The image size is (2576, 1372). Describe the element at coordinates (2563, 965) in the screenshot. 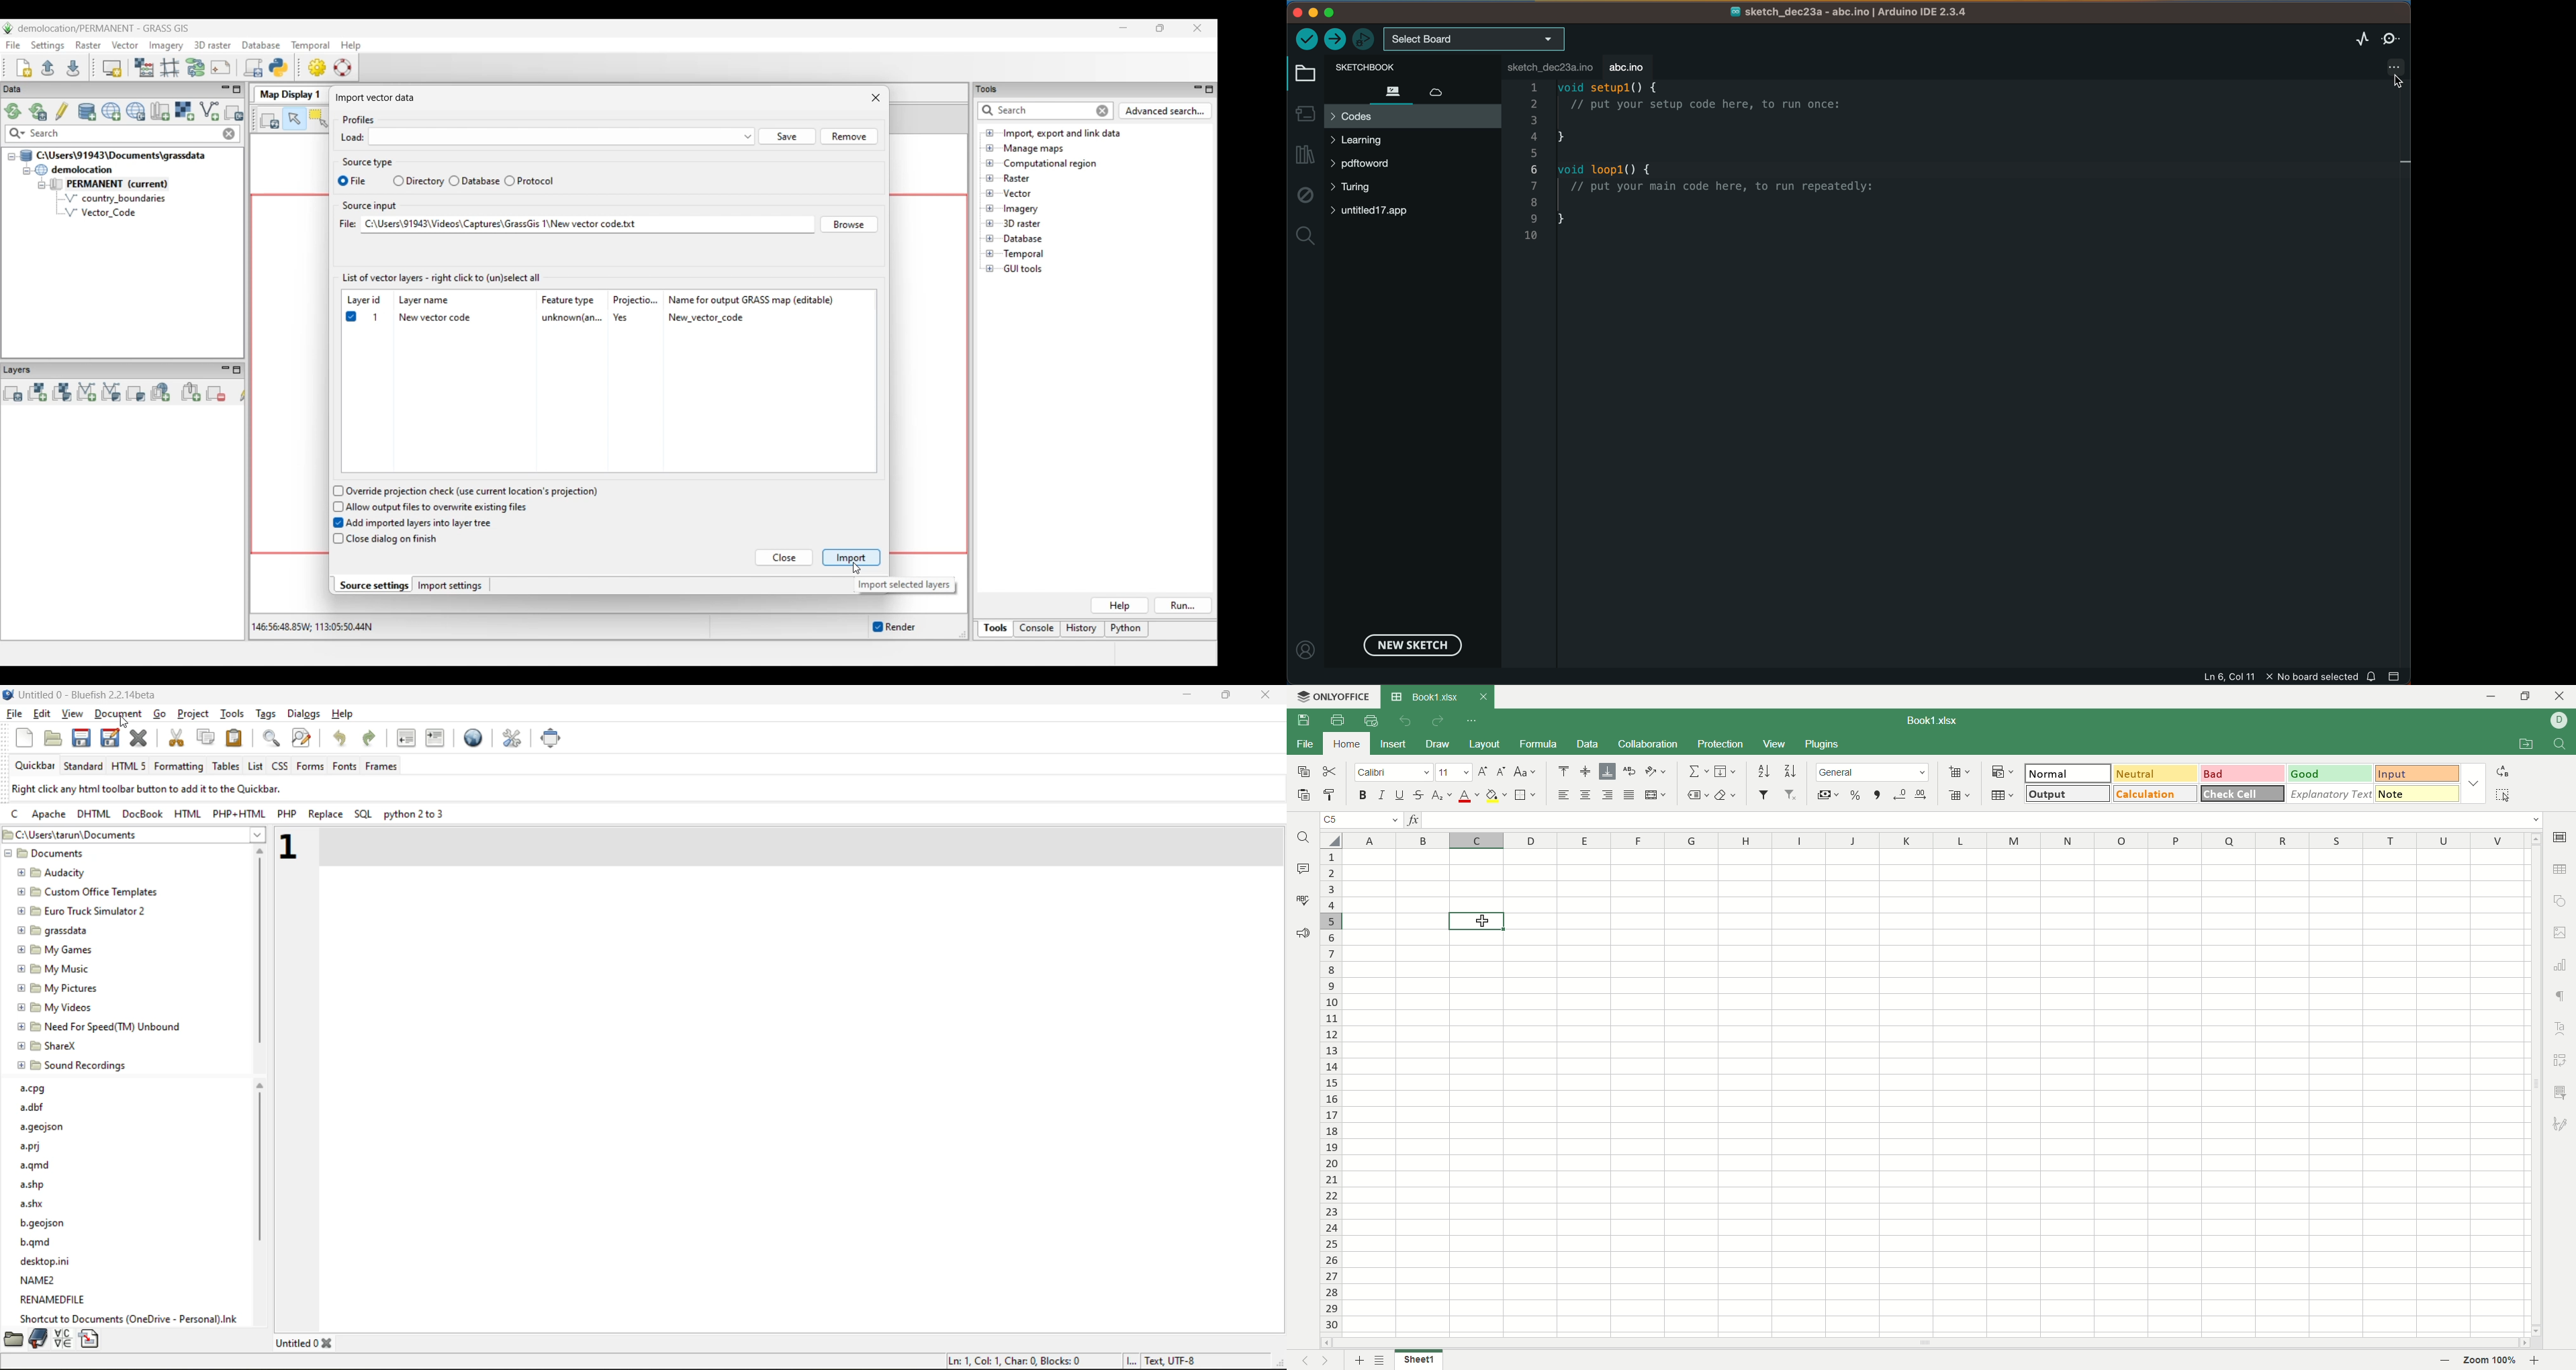

I see `chart setting` at that location.